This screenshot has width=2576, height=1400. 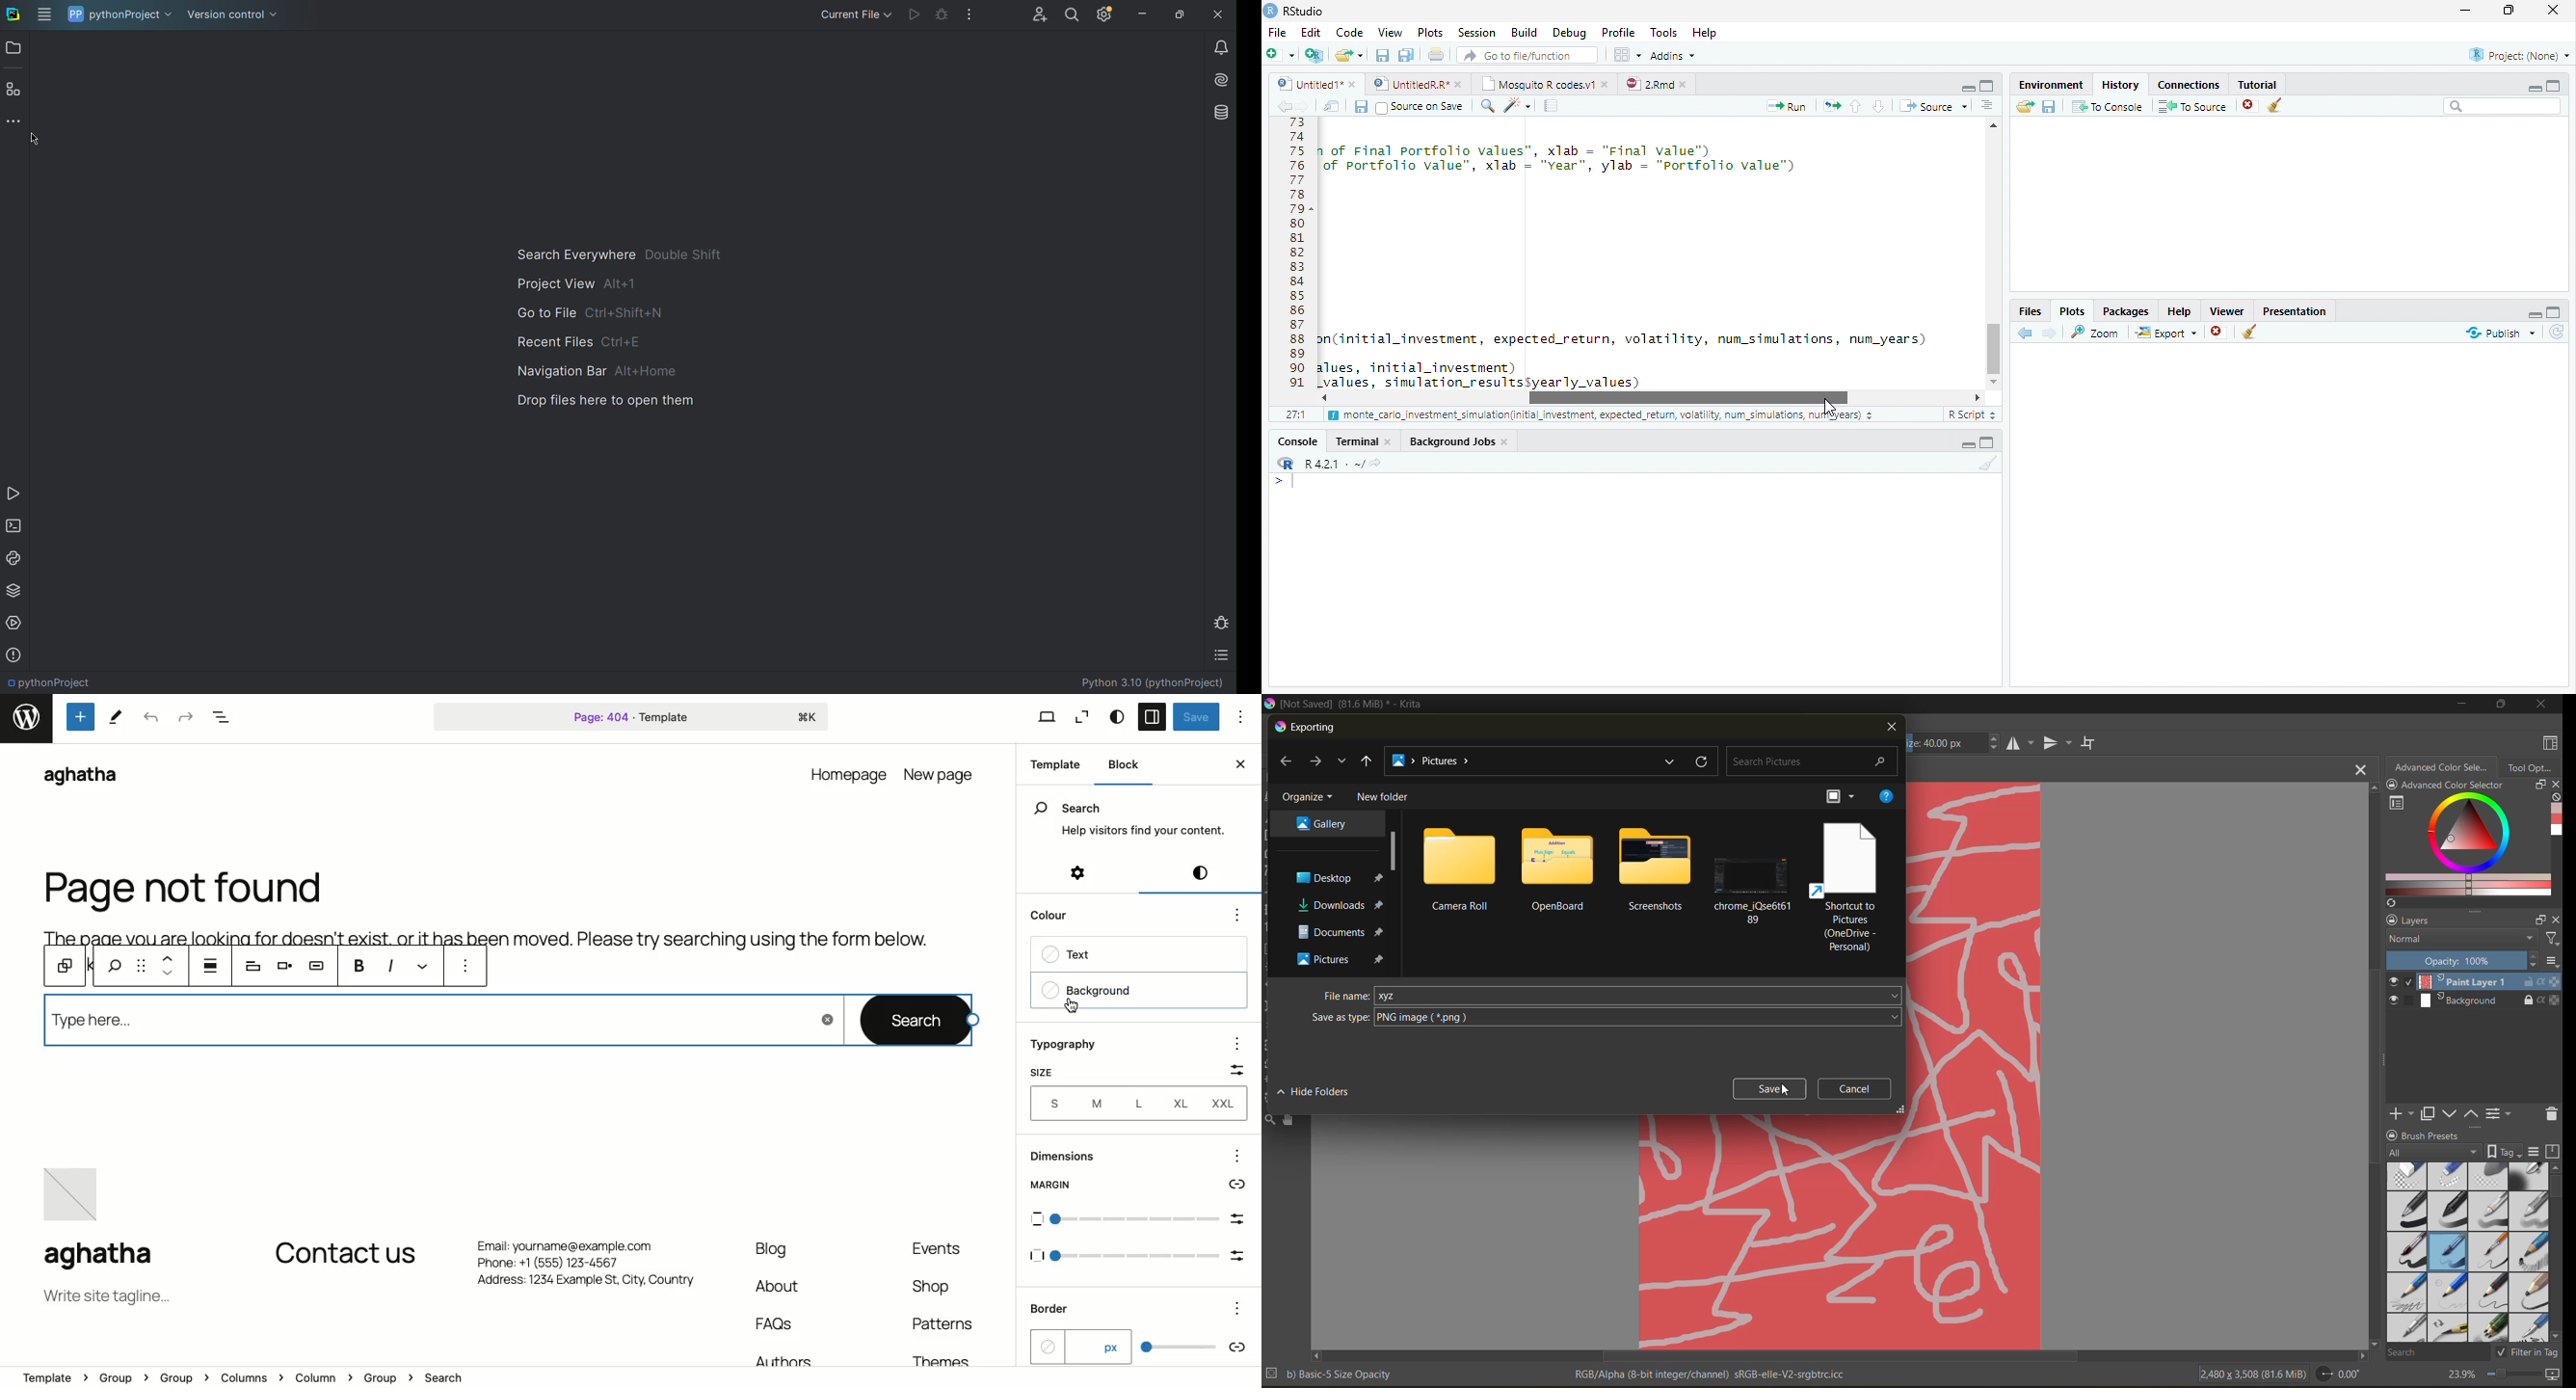 What do you see at coordinates (1072, 1006) in the screenshot?
I see `cursor` at bounding box center [1072, 1006].